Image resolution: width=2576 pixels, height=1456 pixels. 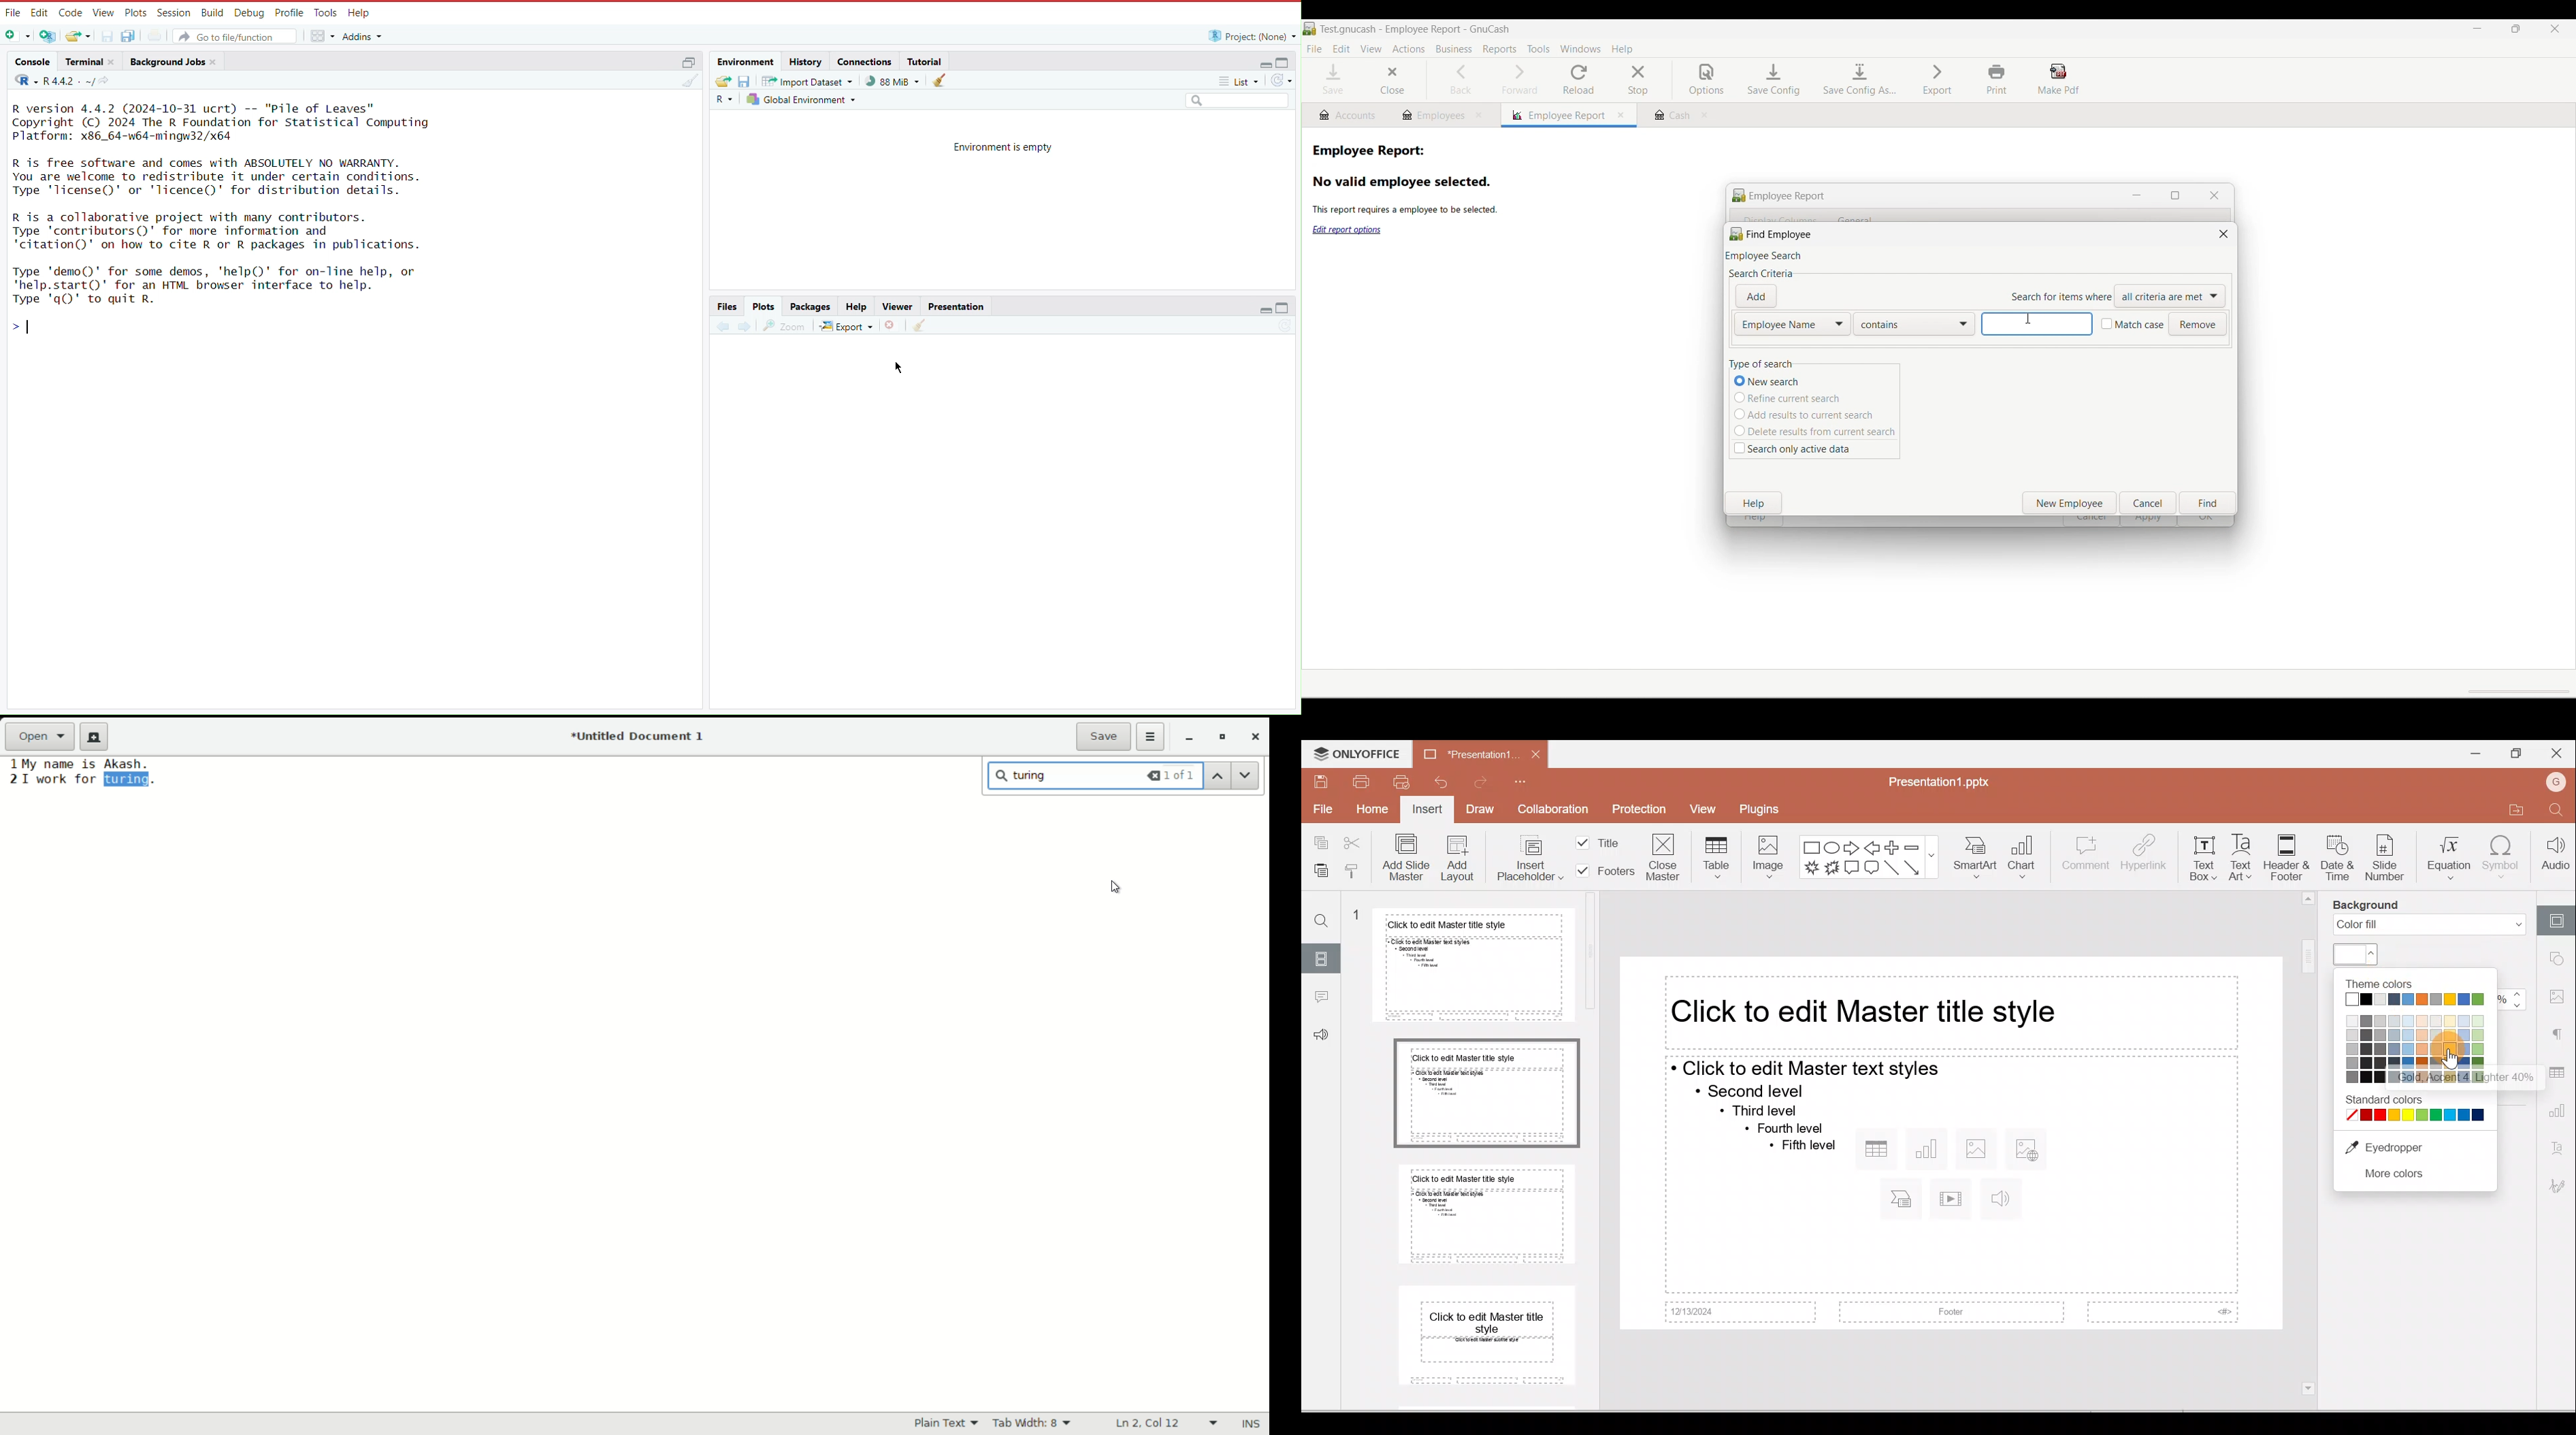 What do you see at coordinates (26, 332) in the screenshot?
I see `Prompt cursor` at bounding box center [26, 332].